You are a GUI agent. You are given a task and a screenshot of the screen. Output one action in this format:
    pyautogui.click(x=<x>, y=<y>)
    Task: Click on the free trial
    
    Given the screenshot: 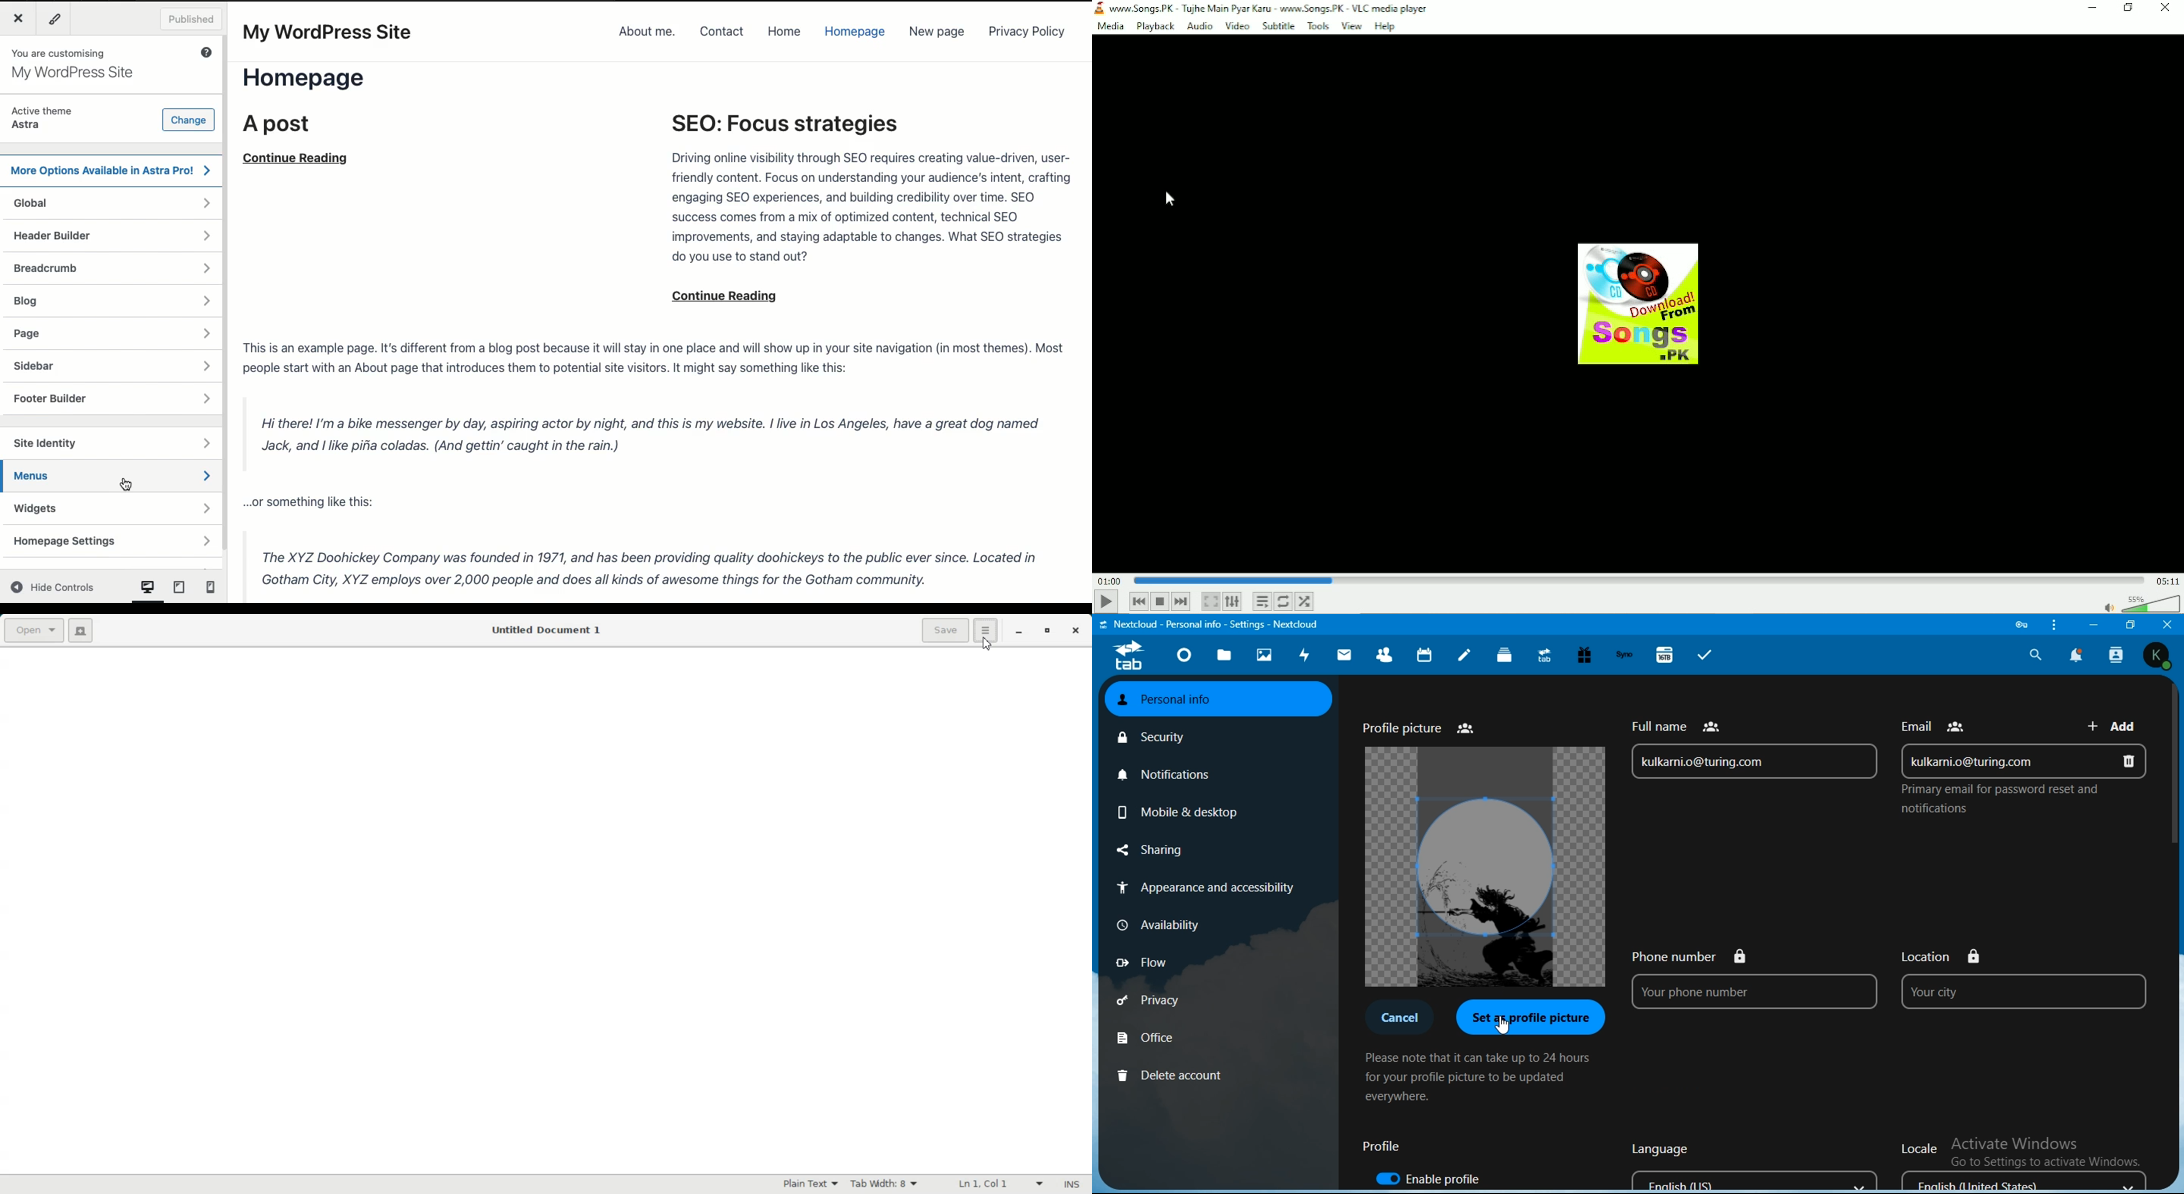 What is the action you would take?
    pyautogui.click(x=1585, y=656)
    